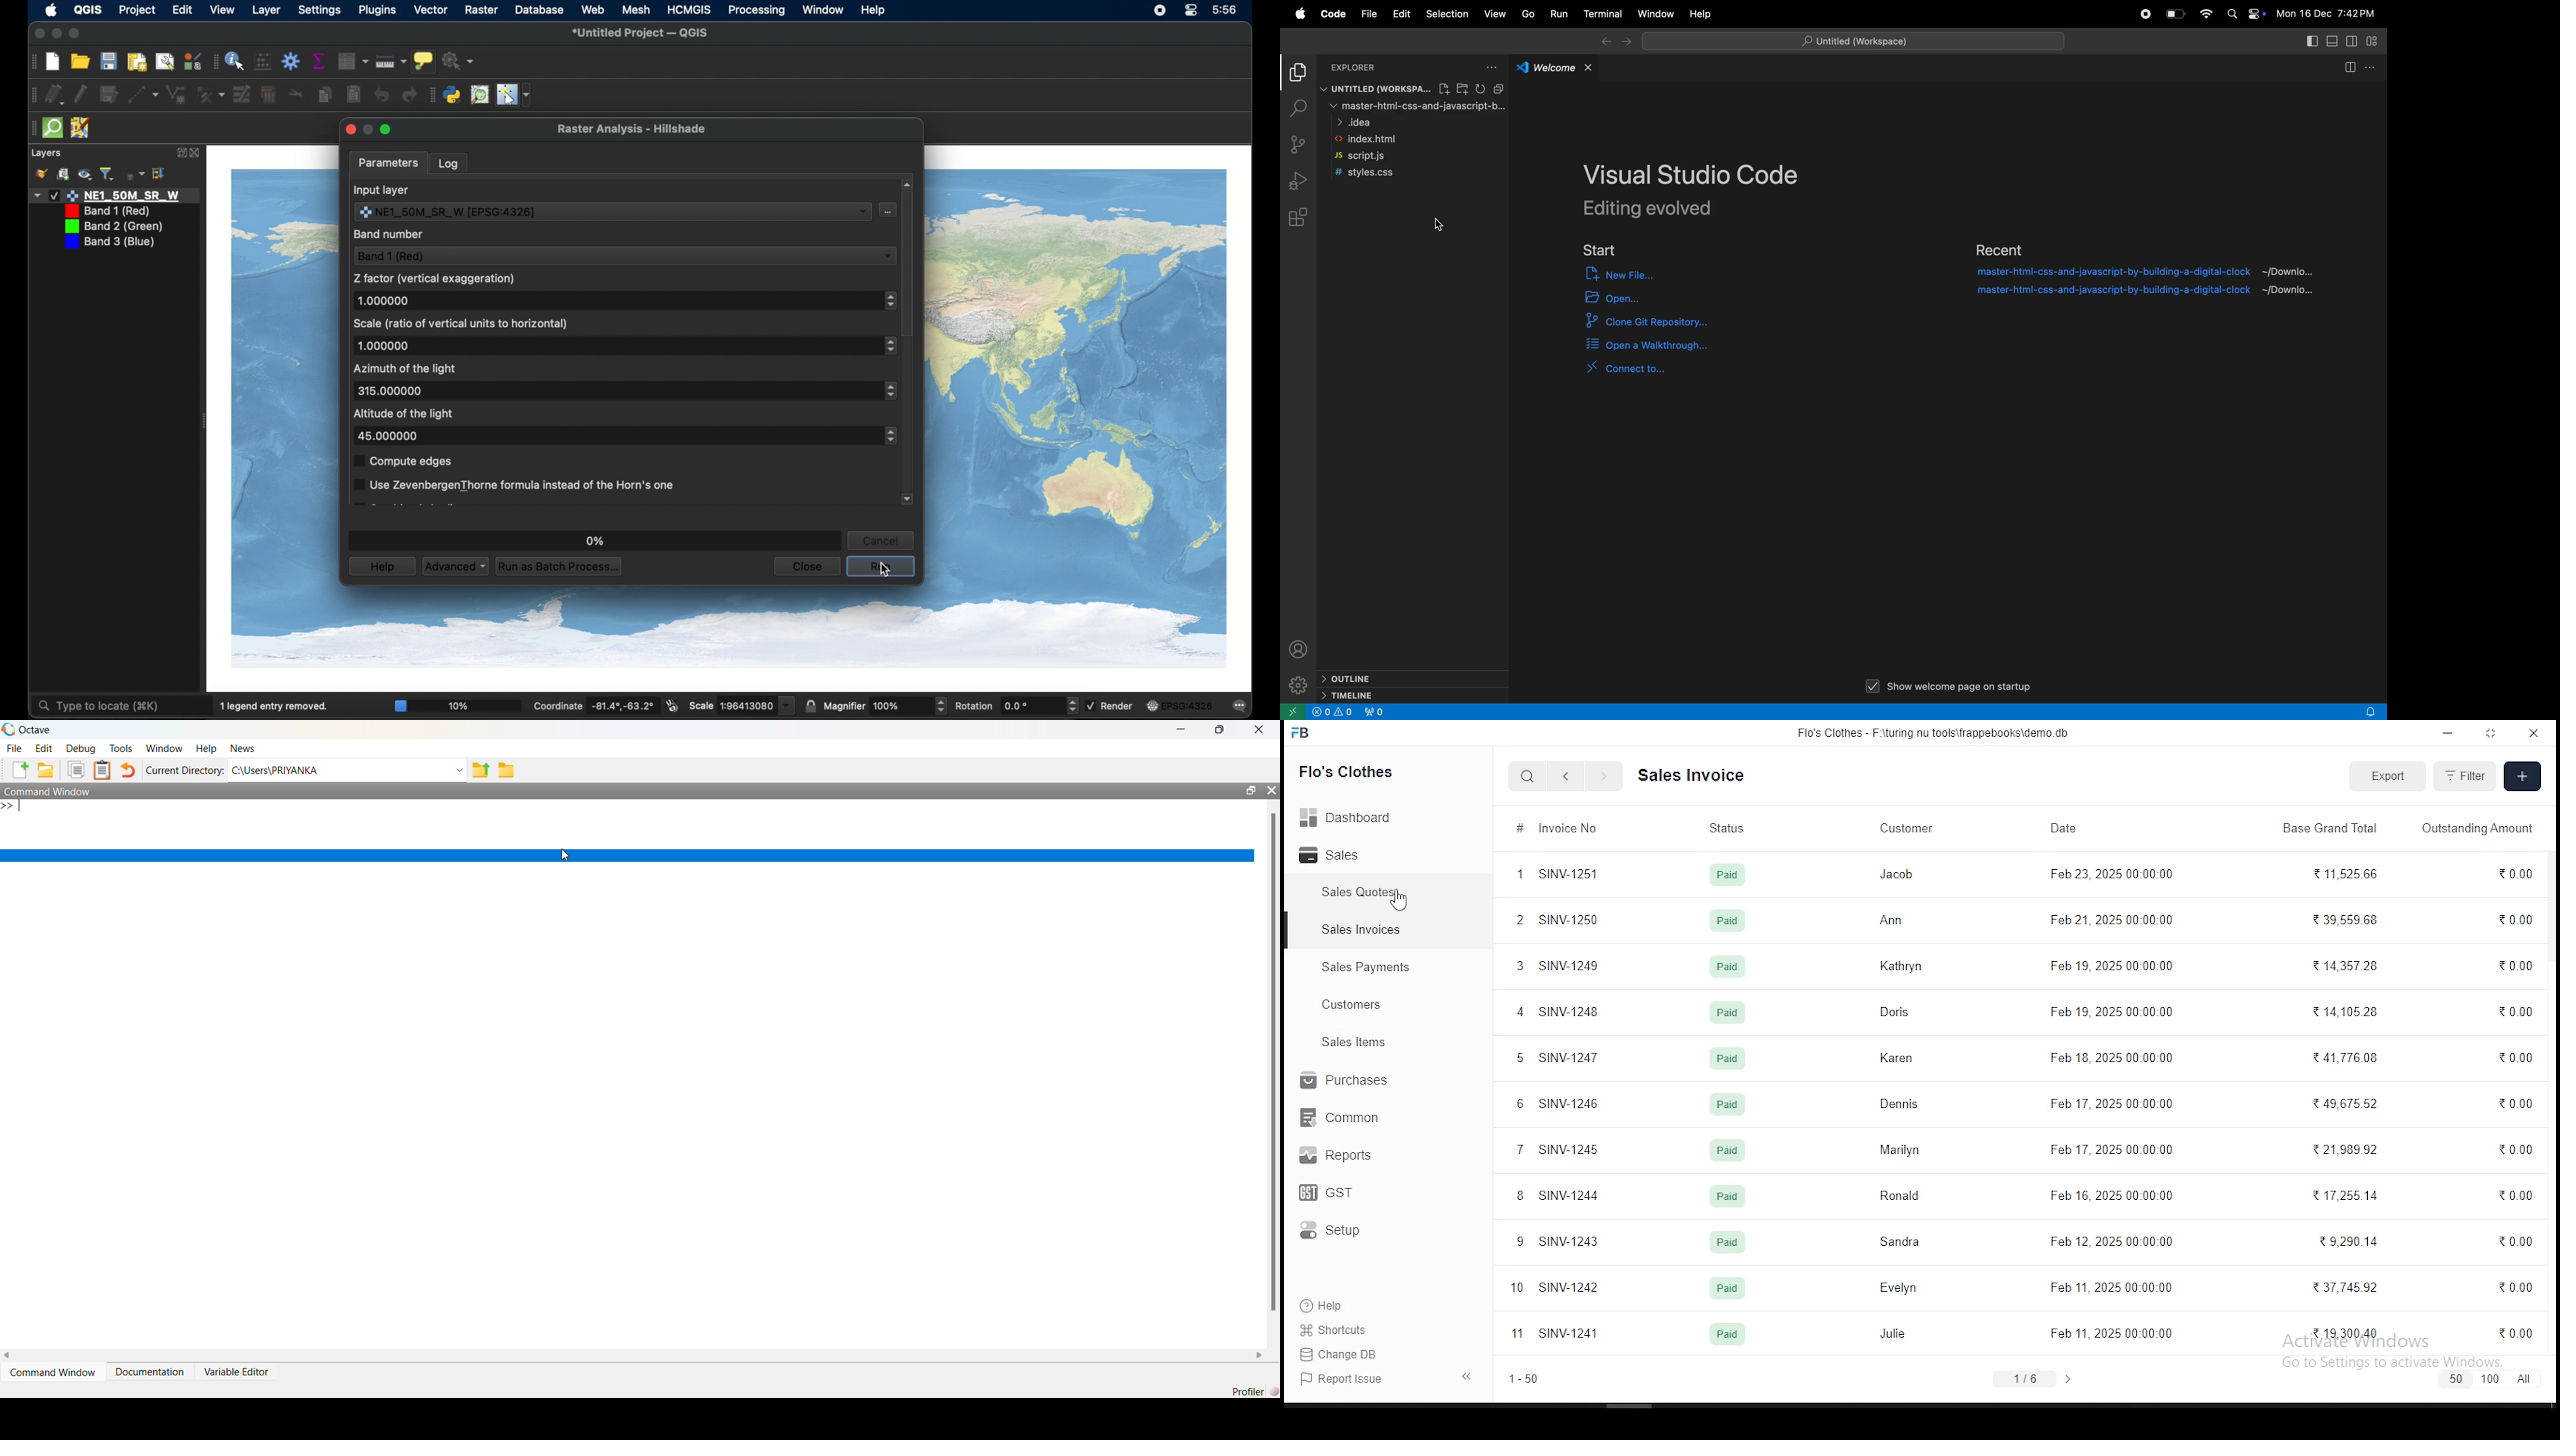 This screenshot has height=1456, width=2576. What do you see at coordinates (431, 95) in the screenshot?
I see `drag handle` at bounding box center [431, 95].